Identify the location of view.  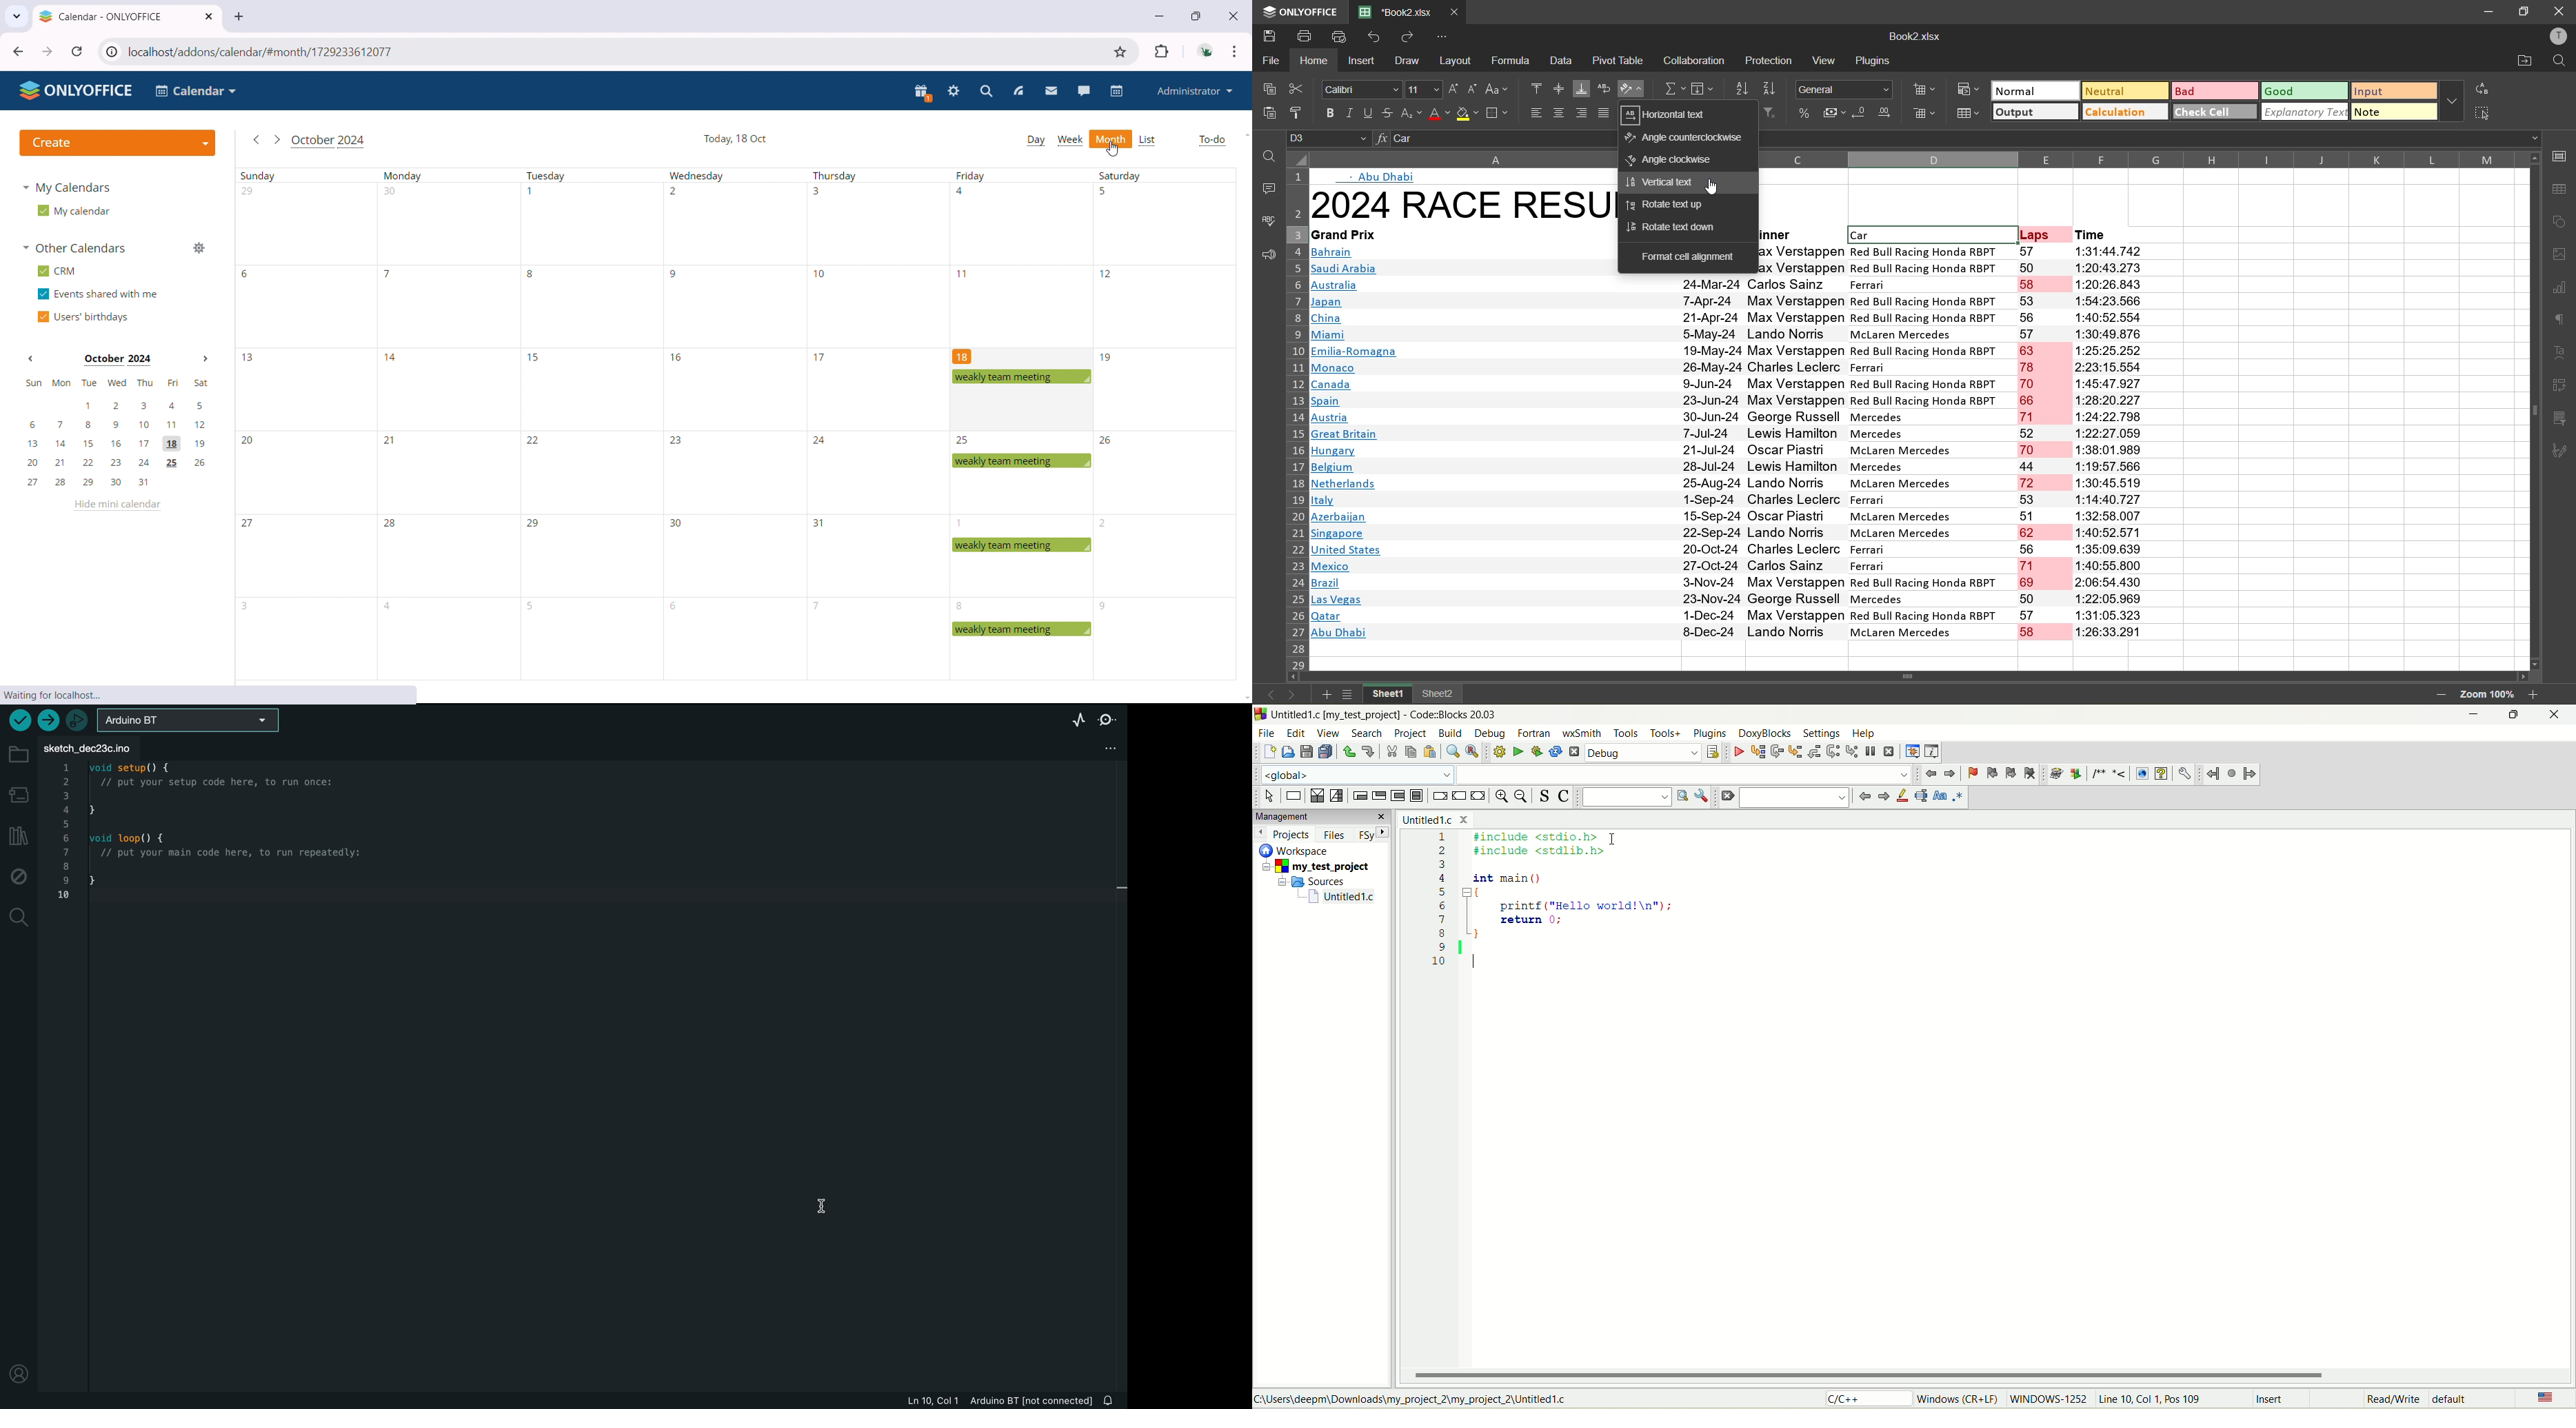
(1828, 62).